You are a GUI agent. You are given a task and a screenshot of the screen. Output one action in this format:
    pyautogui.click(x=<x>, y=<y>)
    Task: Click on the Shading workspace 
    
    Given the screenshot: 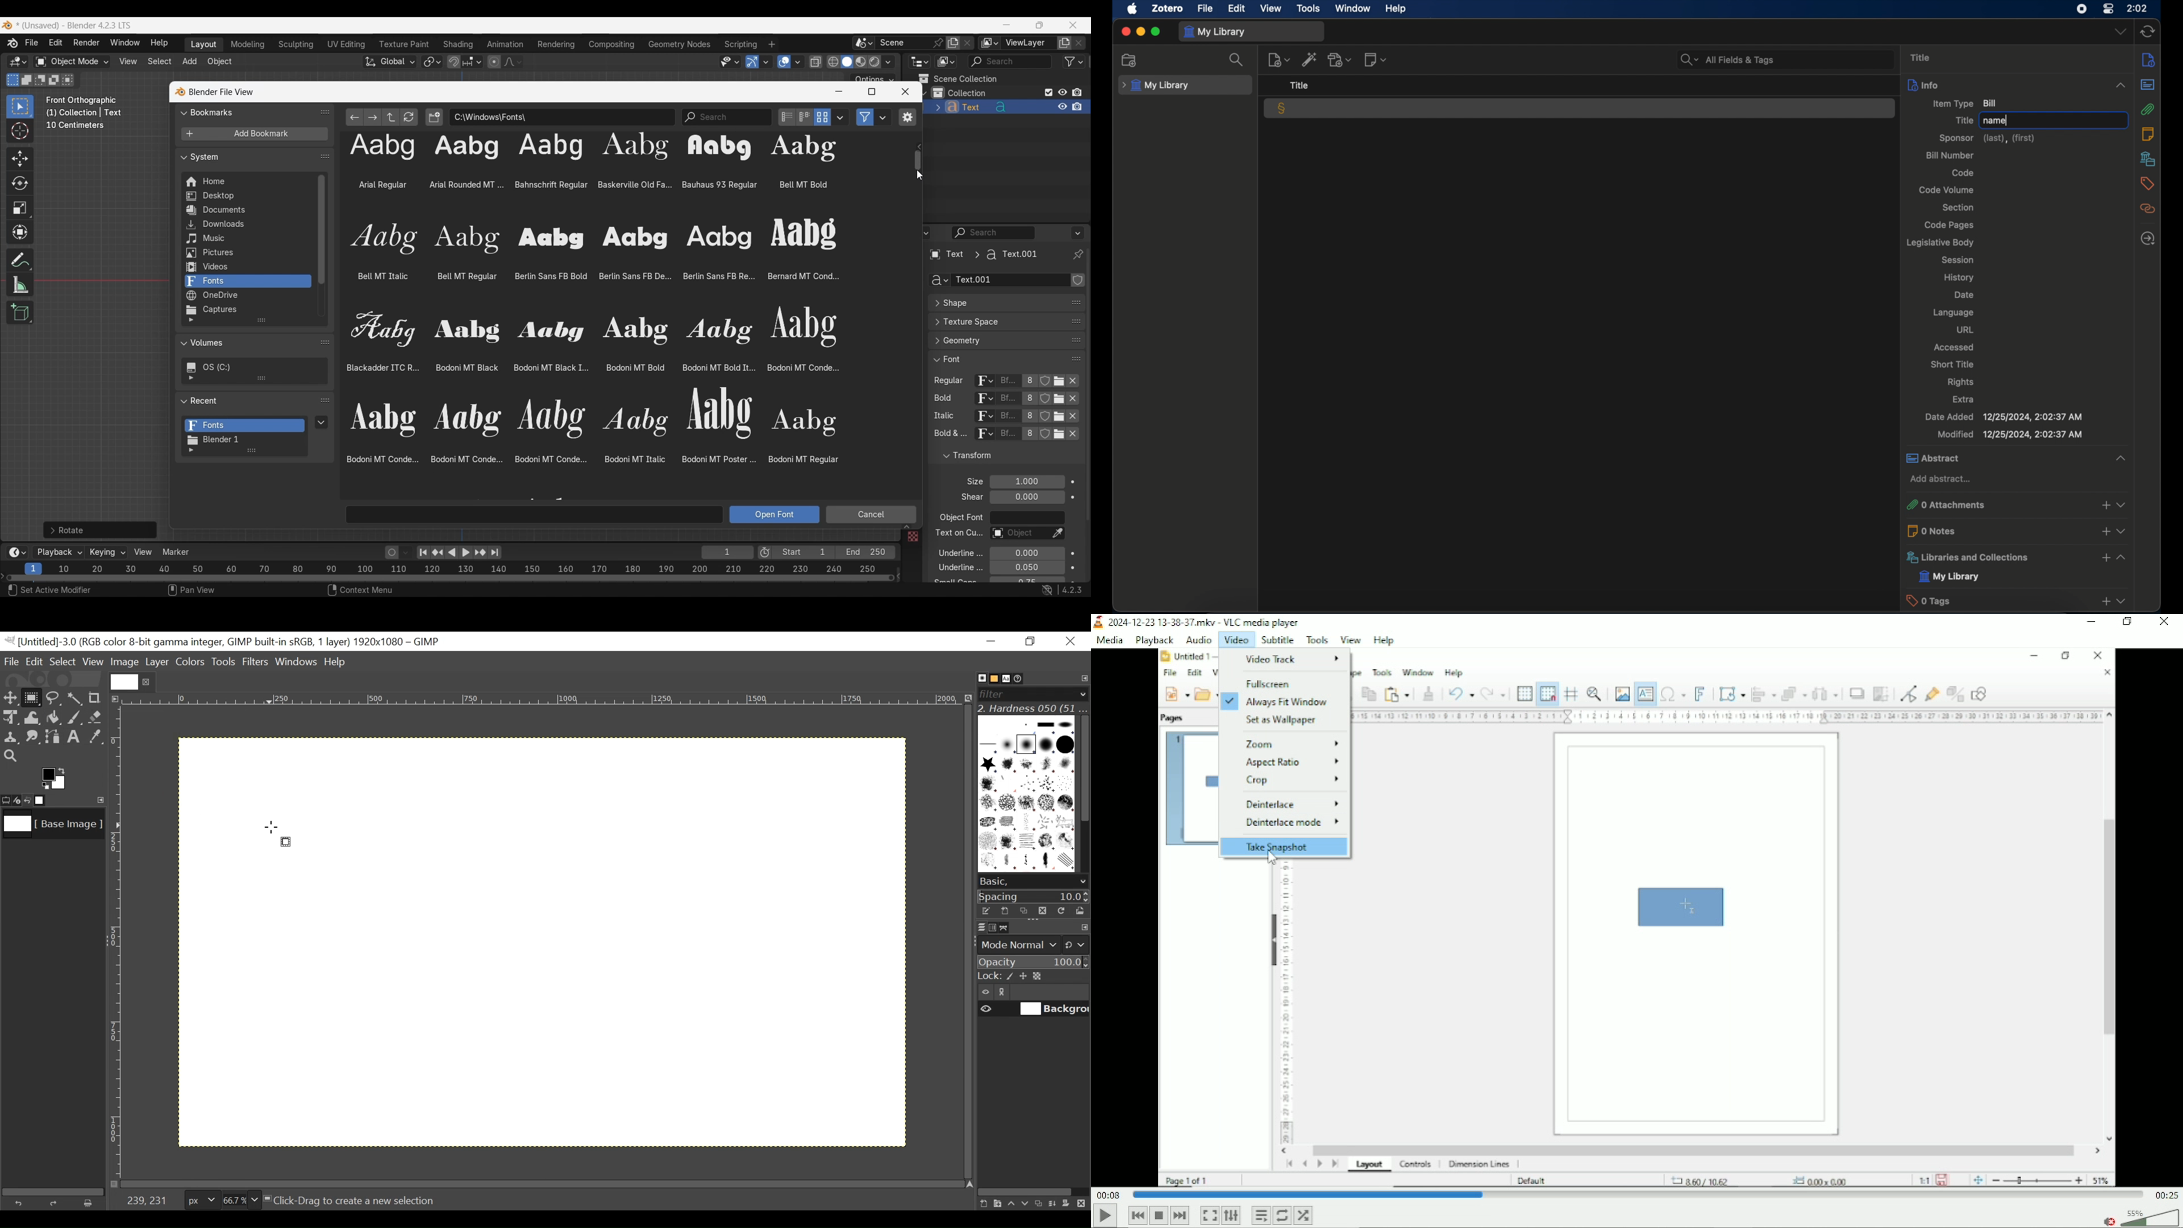 What is the action you would take?
    pyautogui.click(x=459, y=44)
    